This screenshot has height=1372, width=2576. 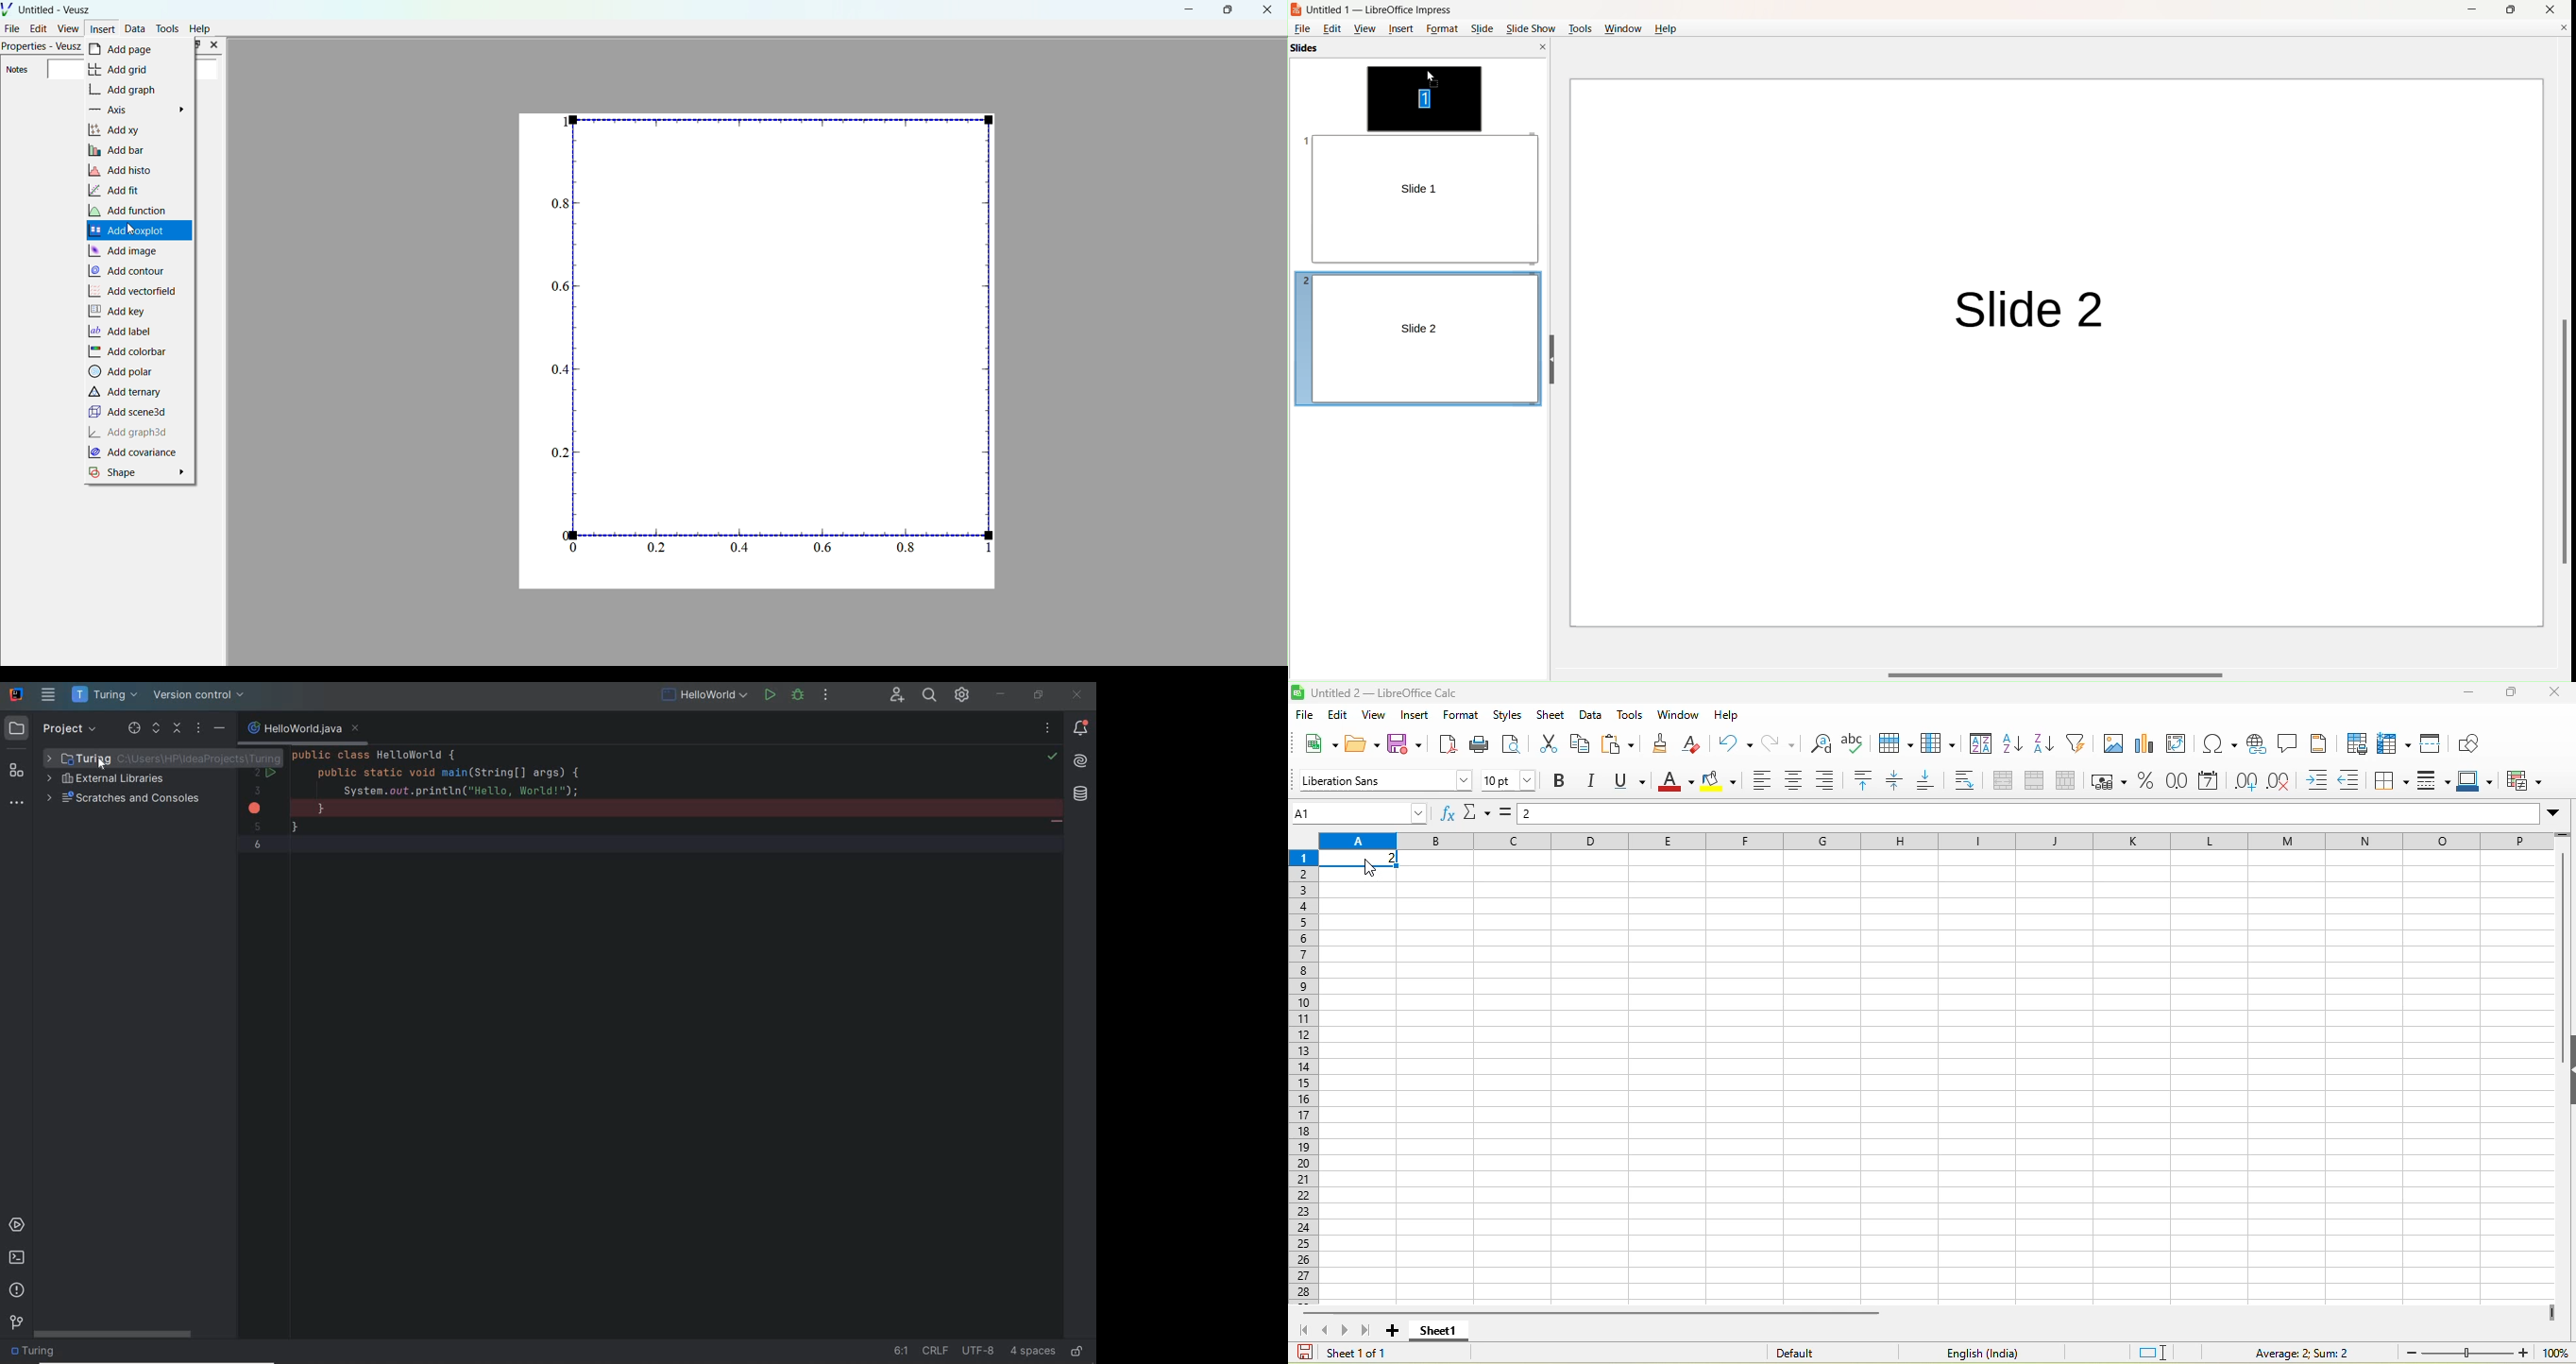 What do you see at coordinates (1668, 28) in the screenshot?
I see `help` at bounding box center [1668, 28].